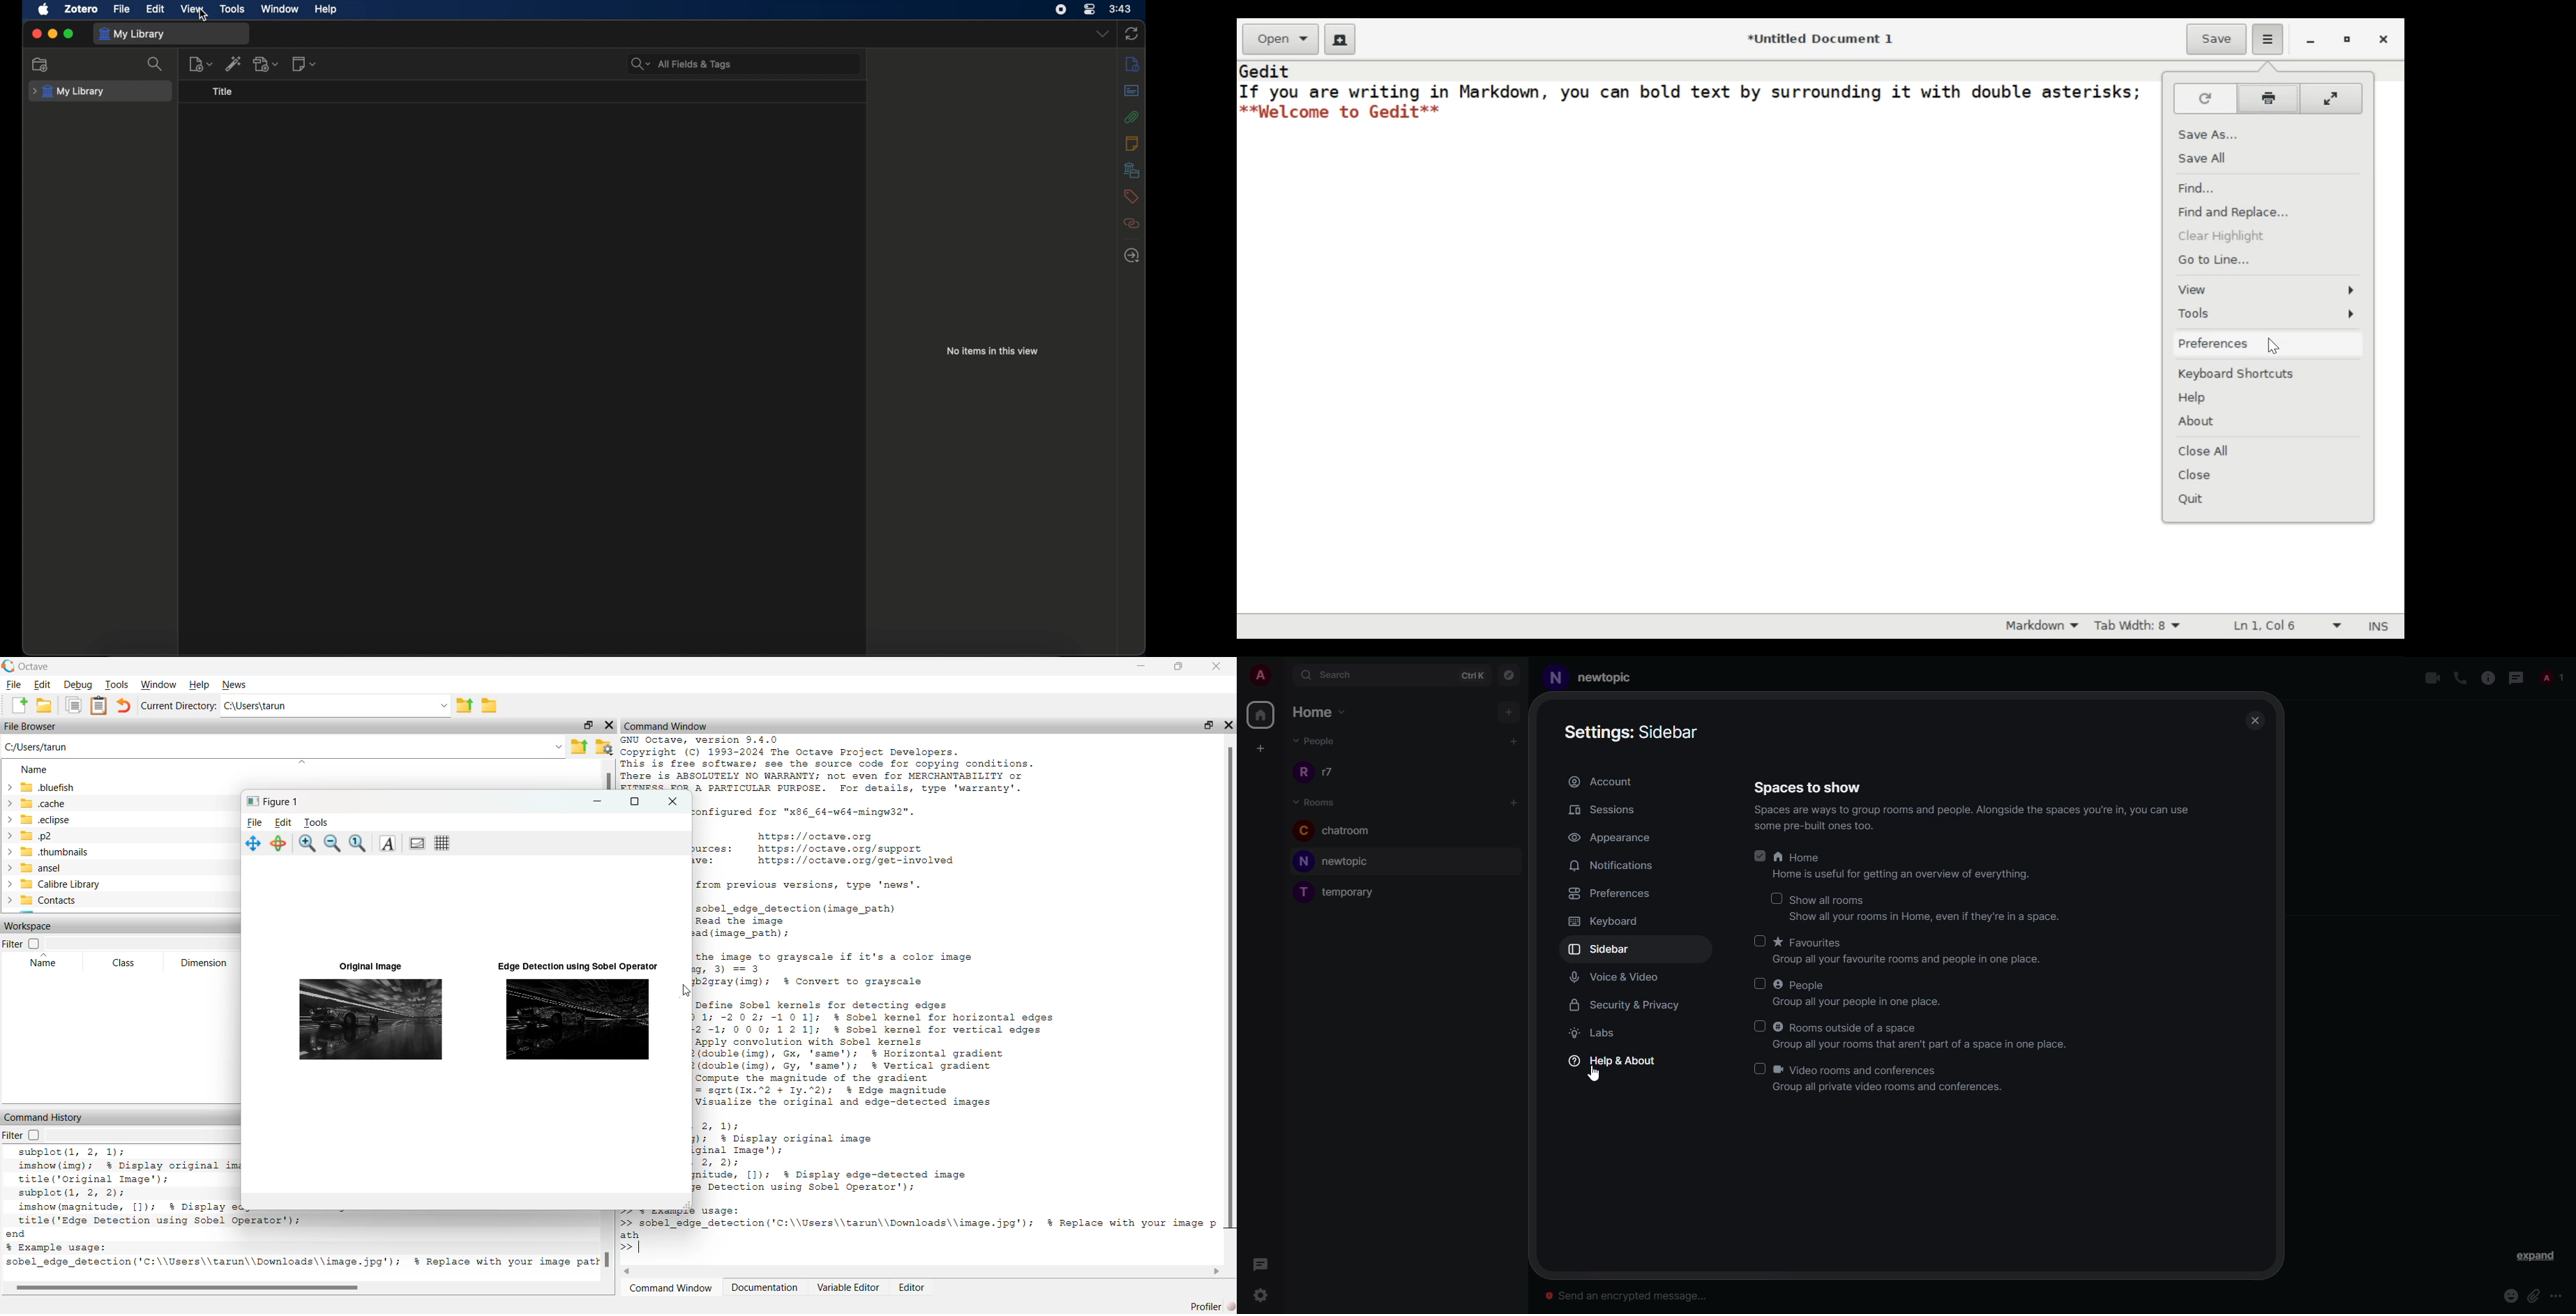 The image size is (2576, 1316). I want to click on add, so click(1512, 802).